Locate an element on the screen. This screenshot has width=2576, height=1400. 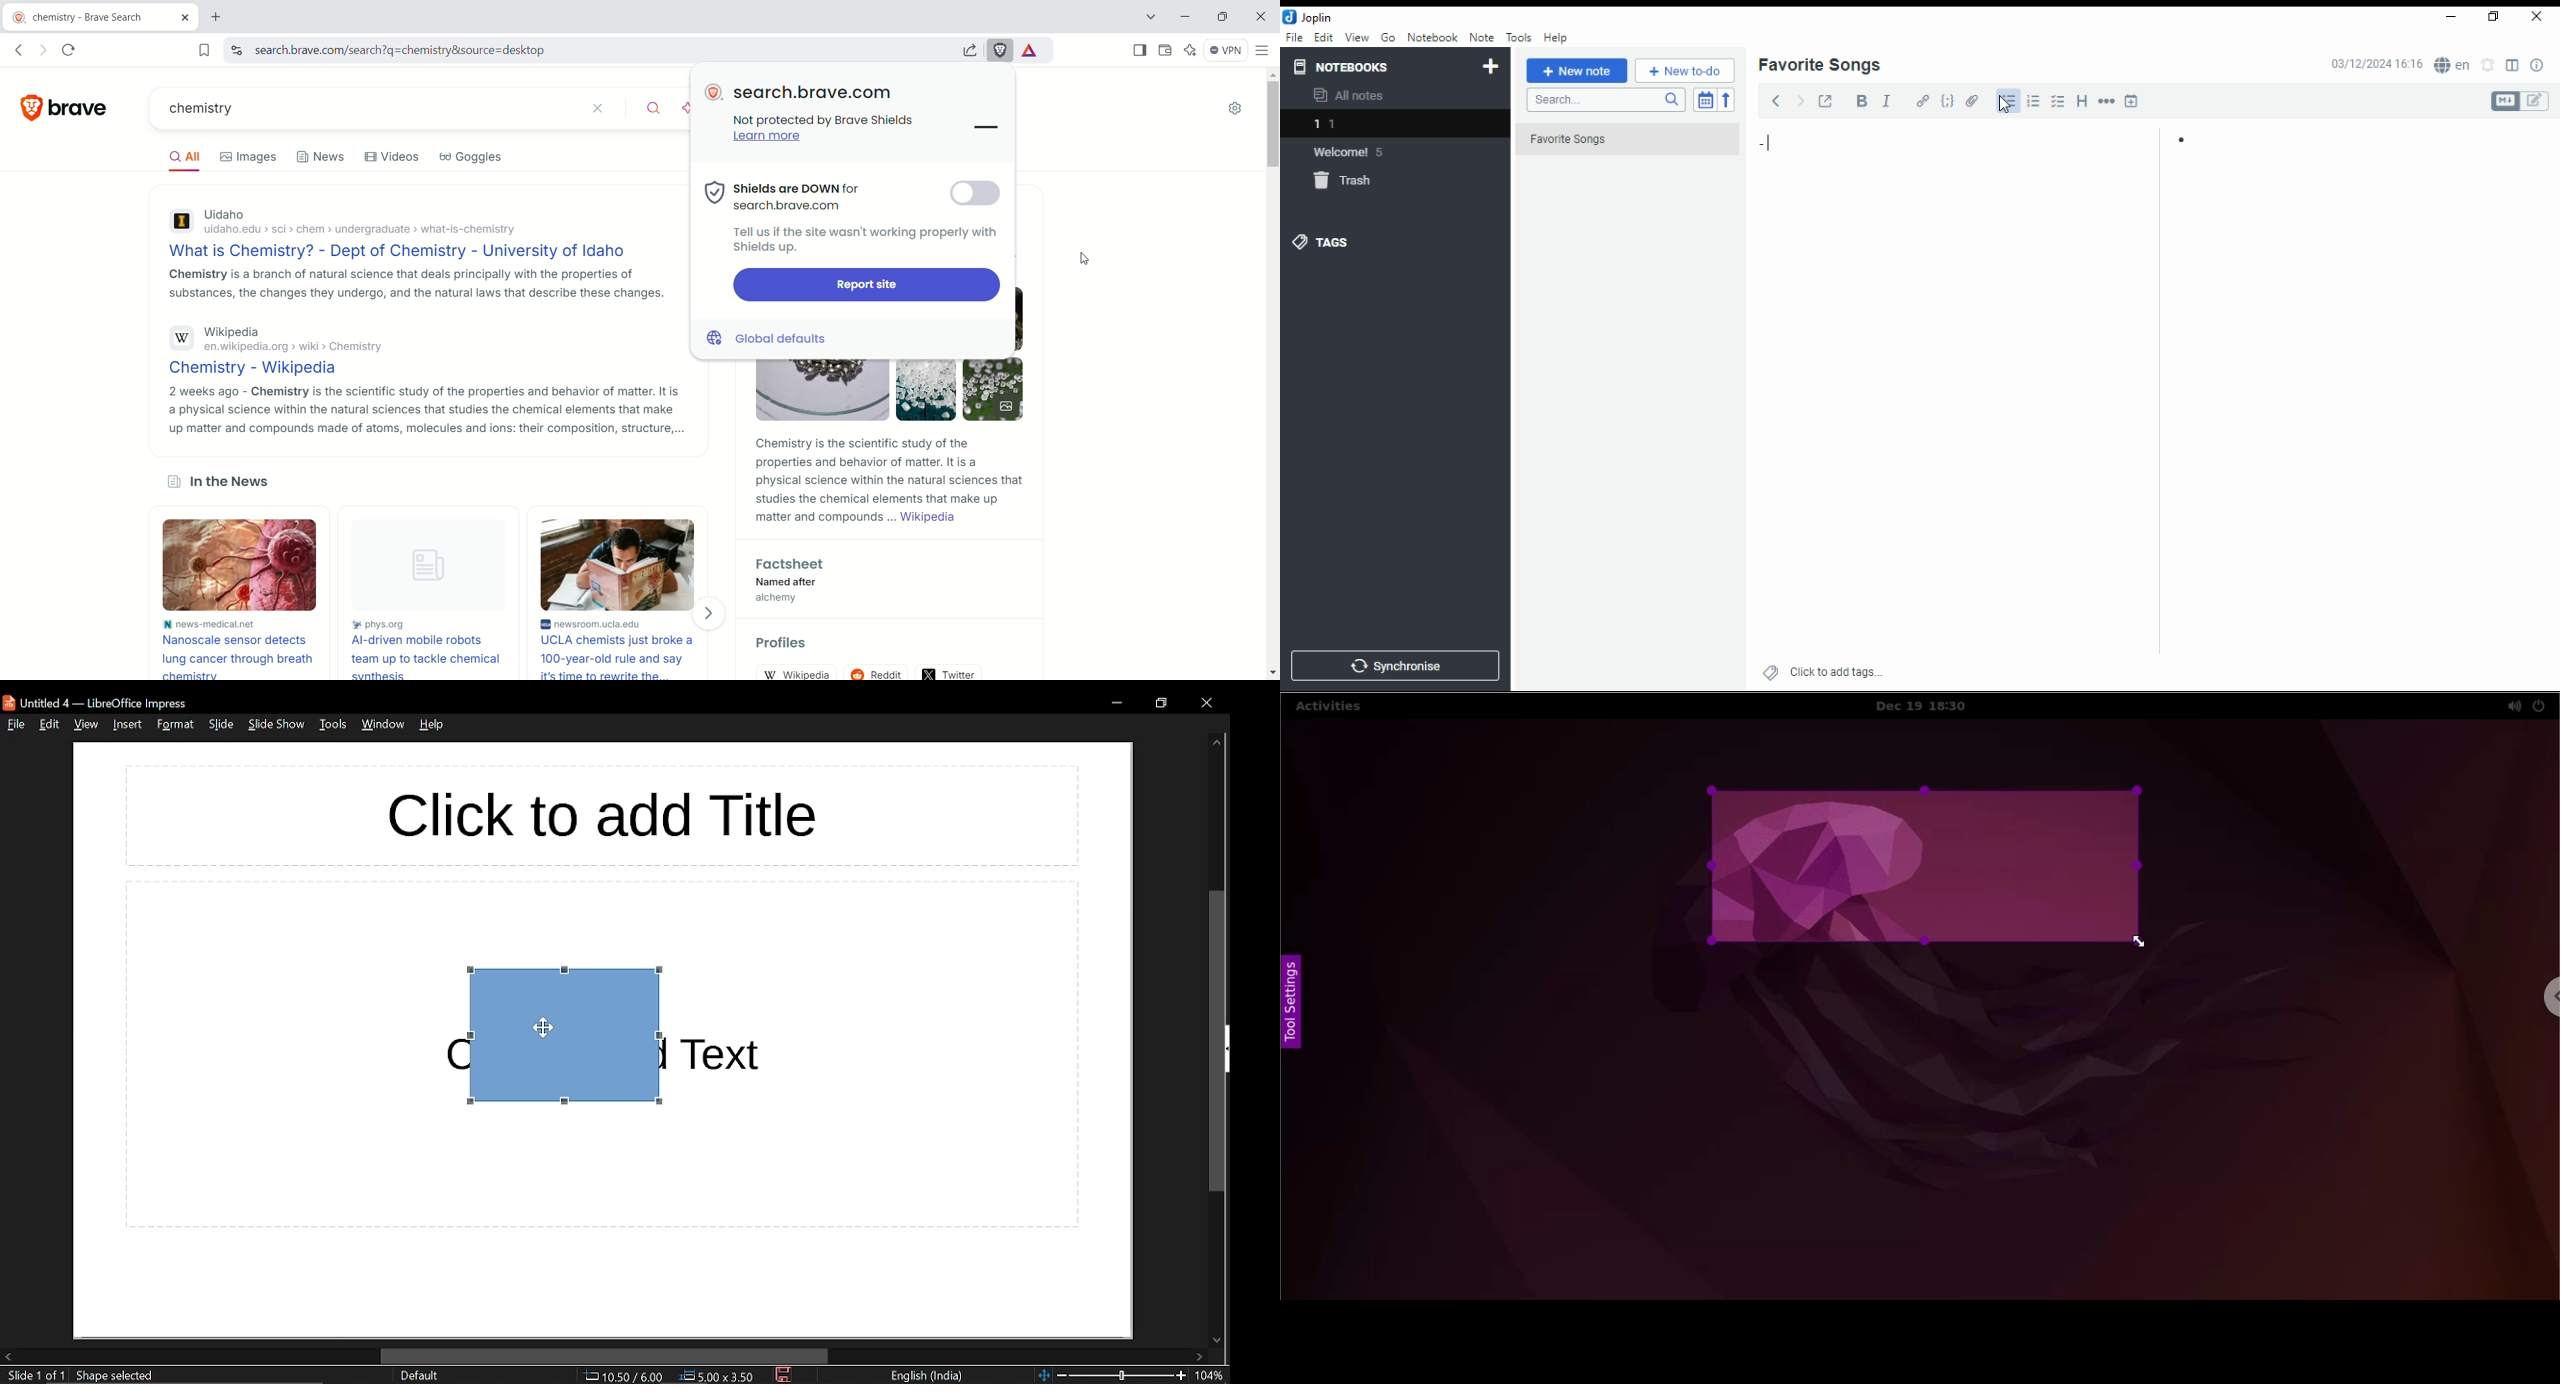
toggle layout is located at coordinates (2513, 66).